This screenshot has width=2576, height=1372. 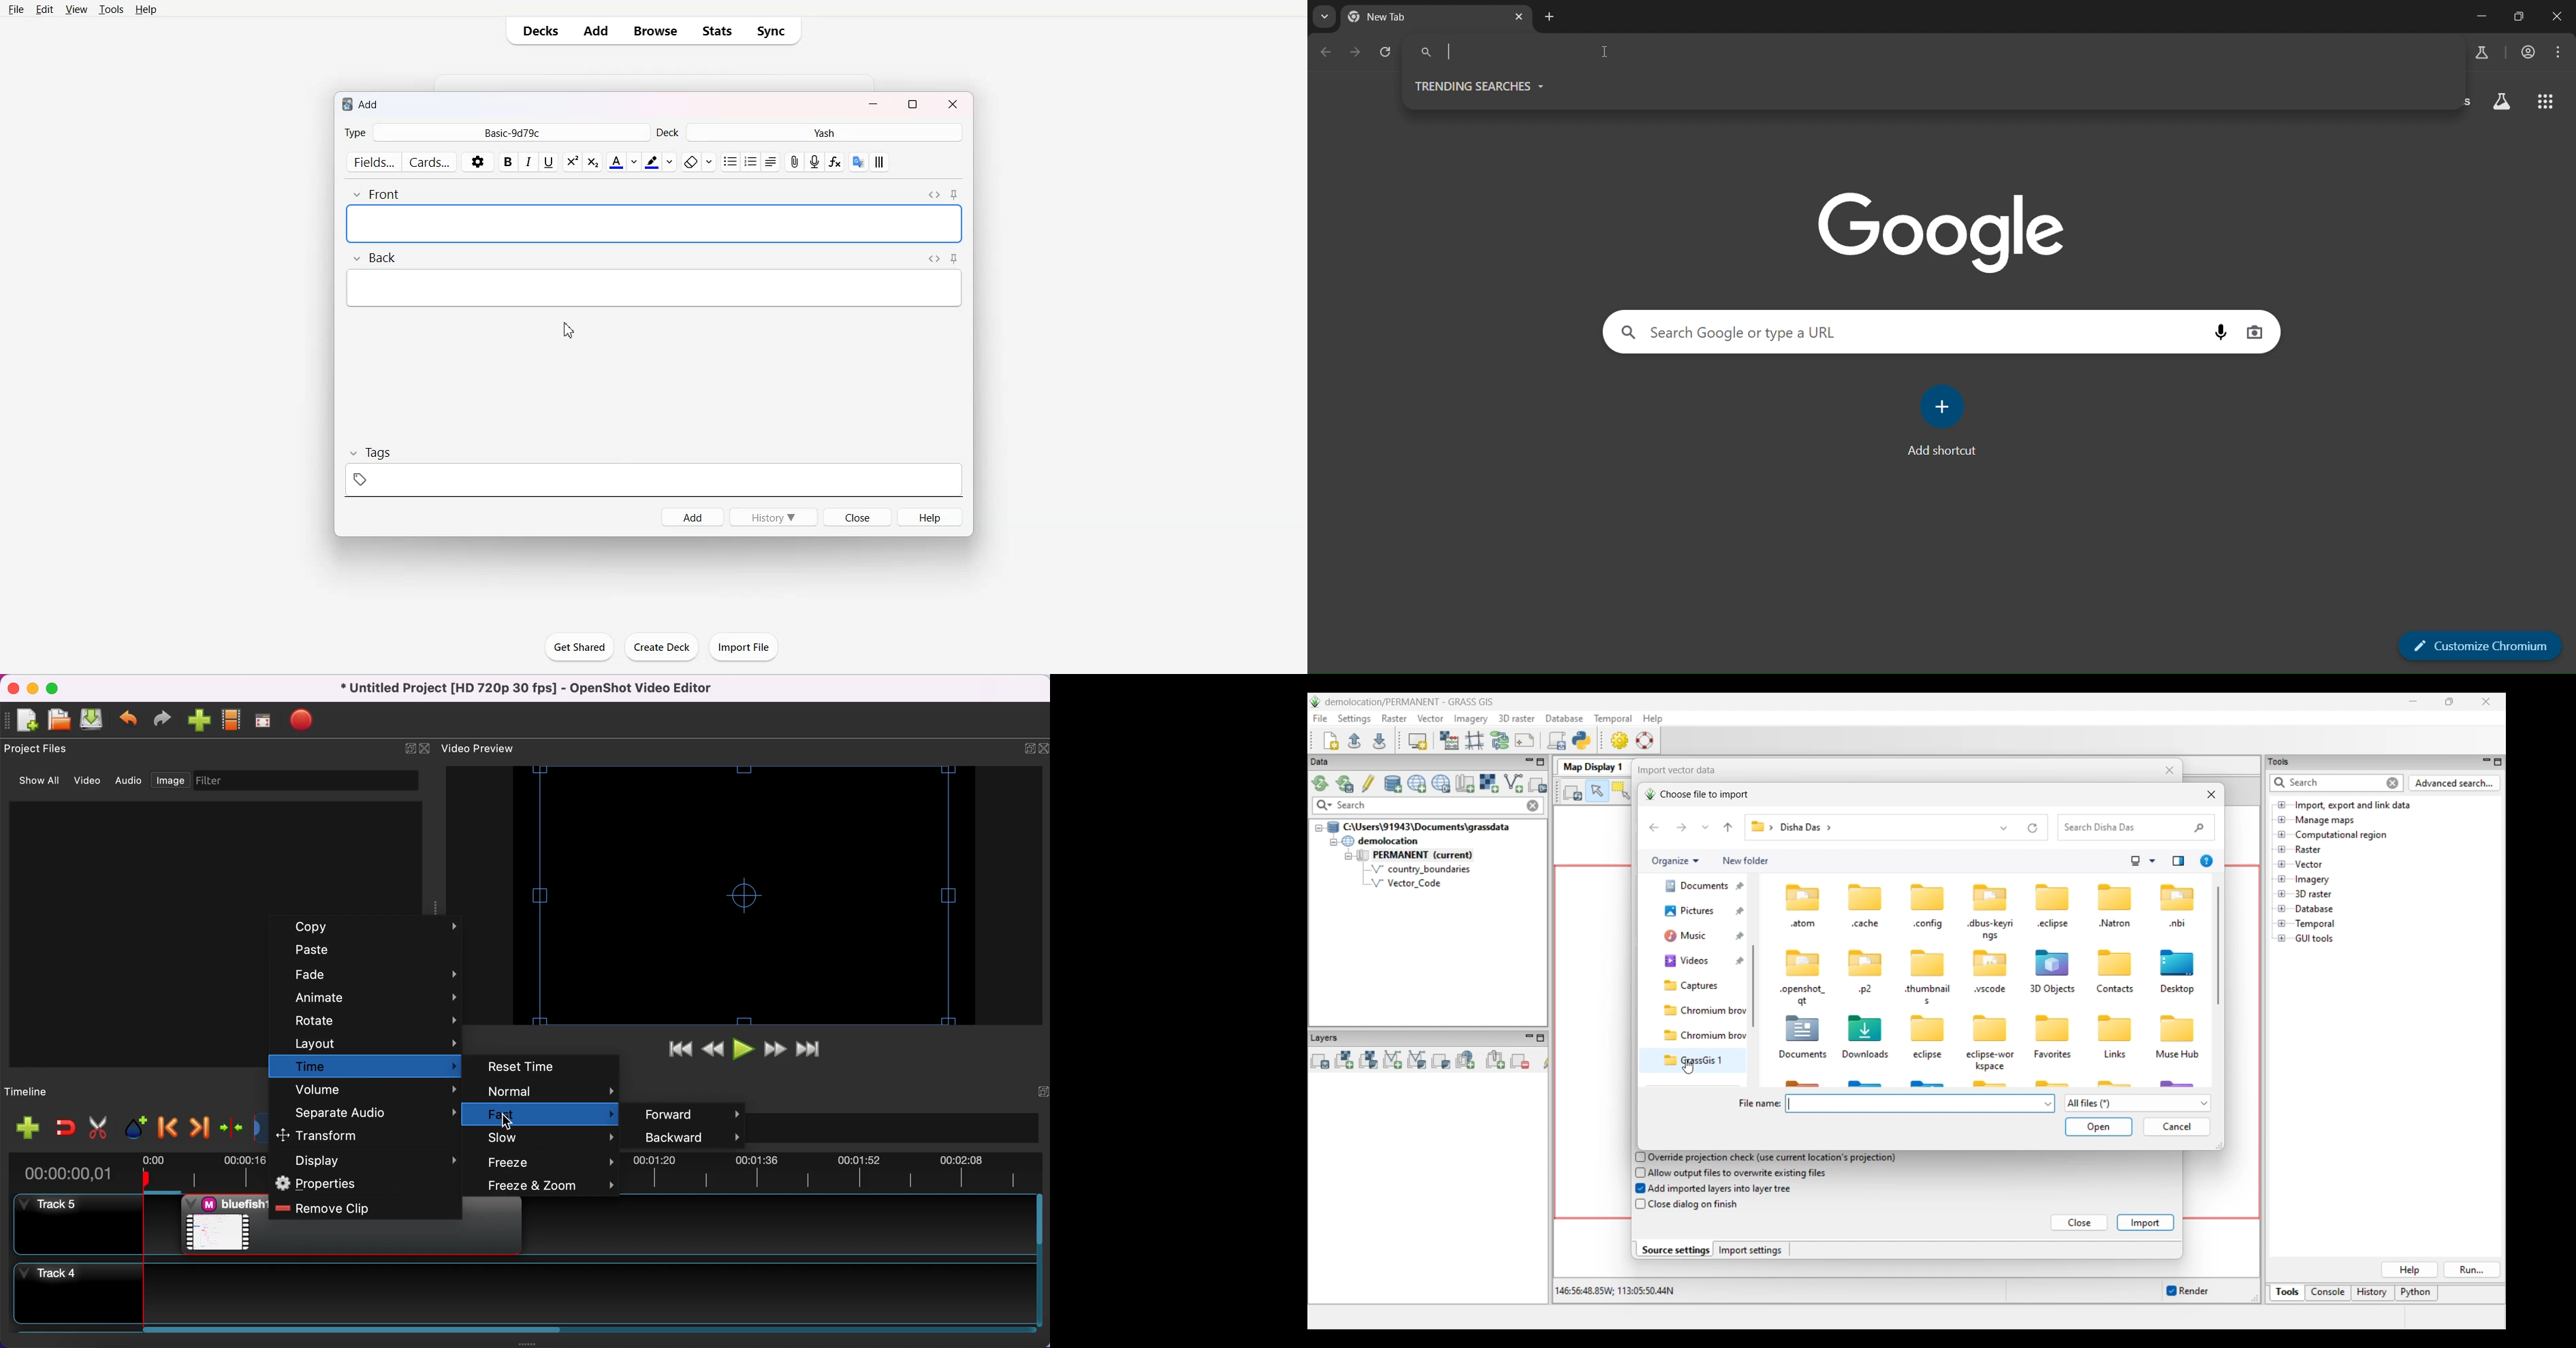 What do you see at coordinates (718, 31) in the screenshot?
I see `Stats` at bounding box center [718, 31].